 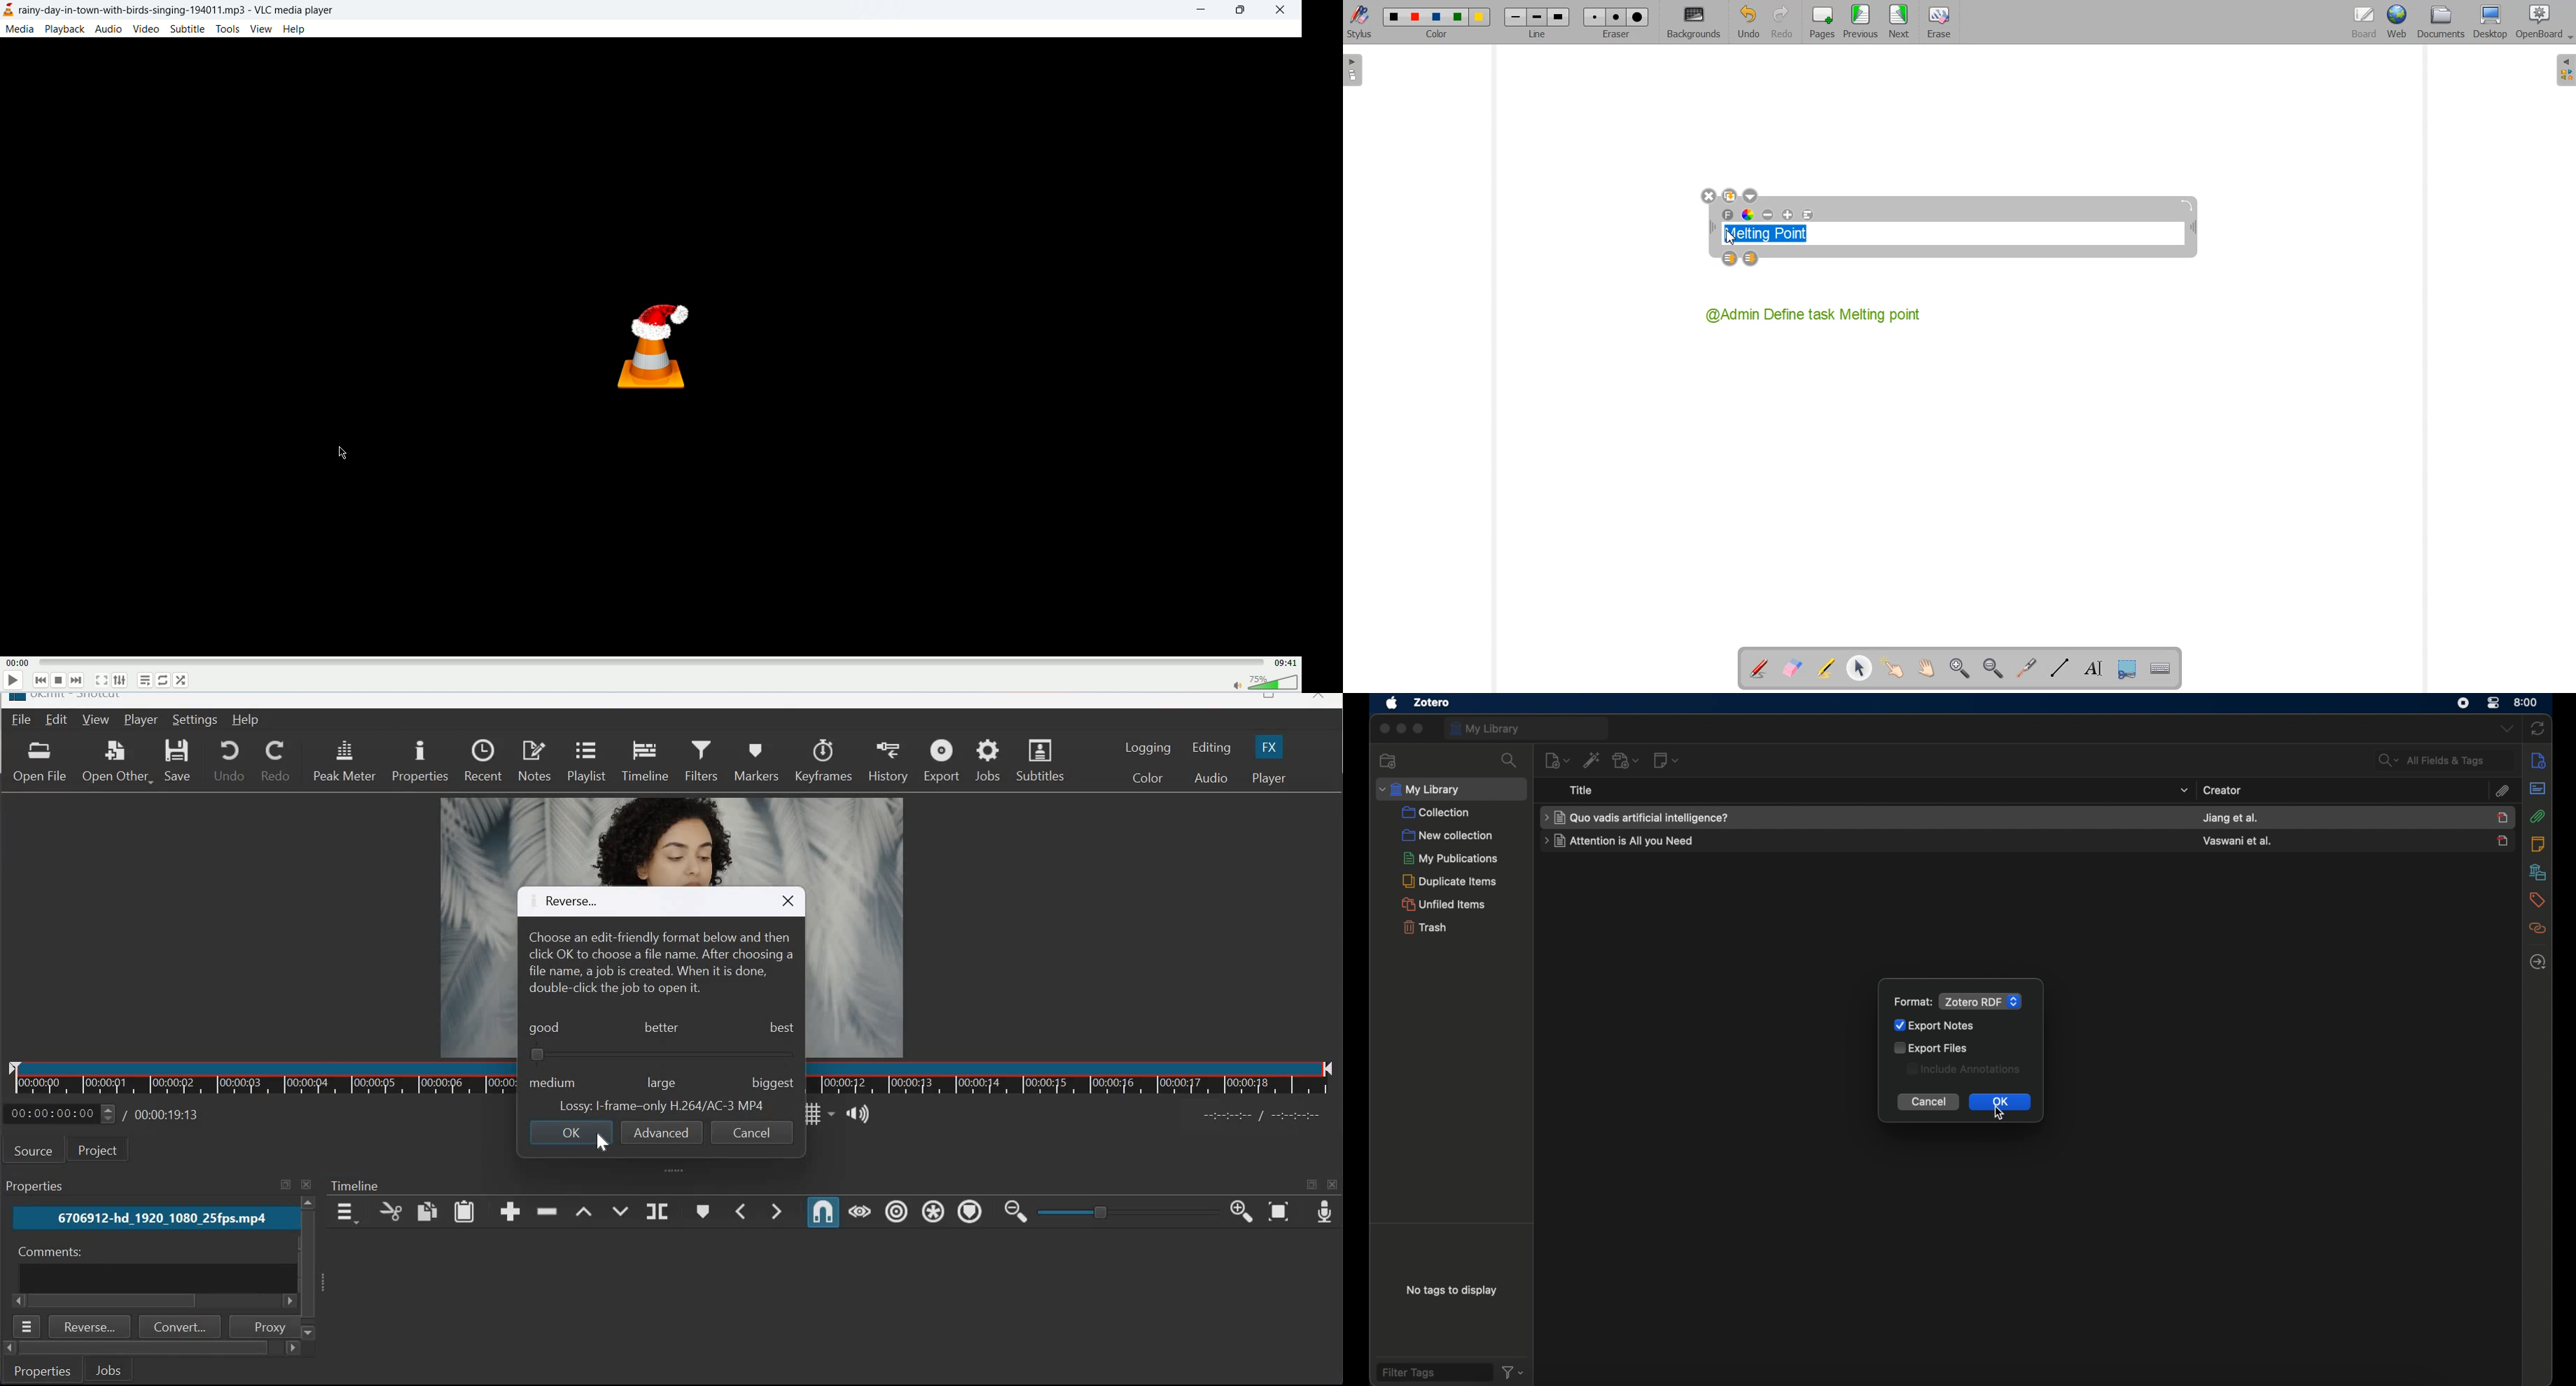 I want to click on next, so click(x=79, y=681).